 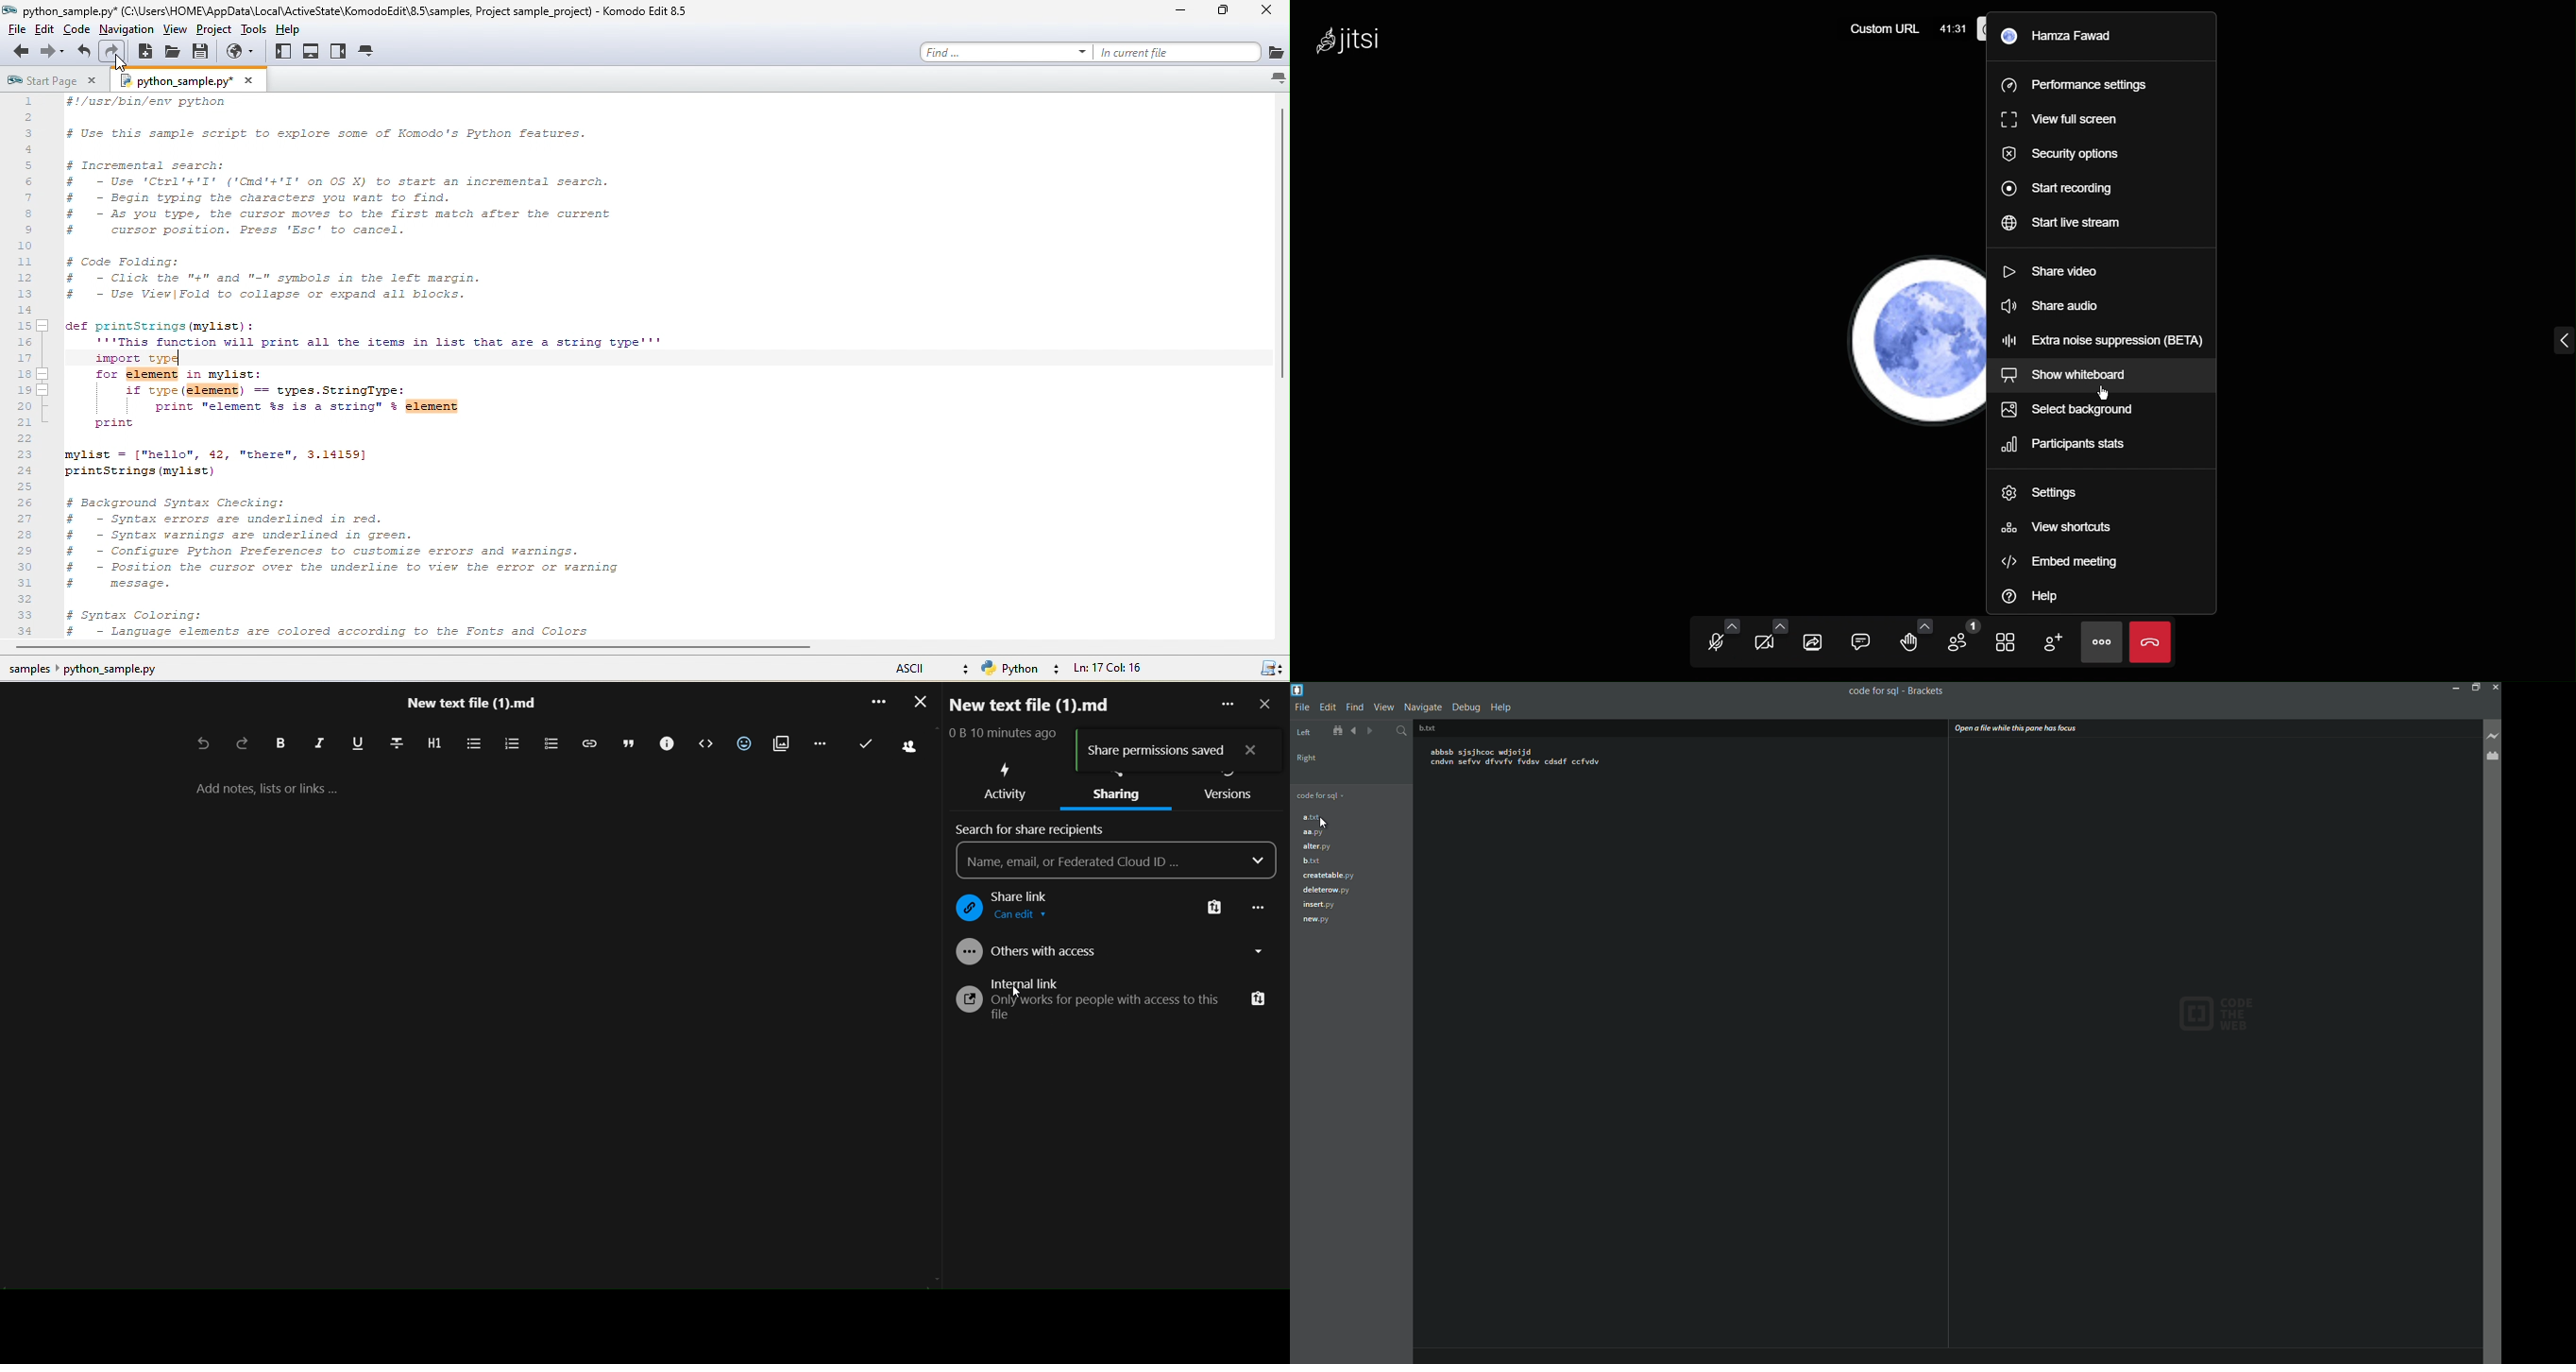 I want to click on Security options, so click(x=2056, y=154).